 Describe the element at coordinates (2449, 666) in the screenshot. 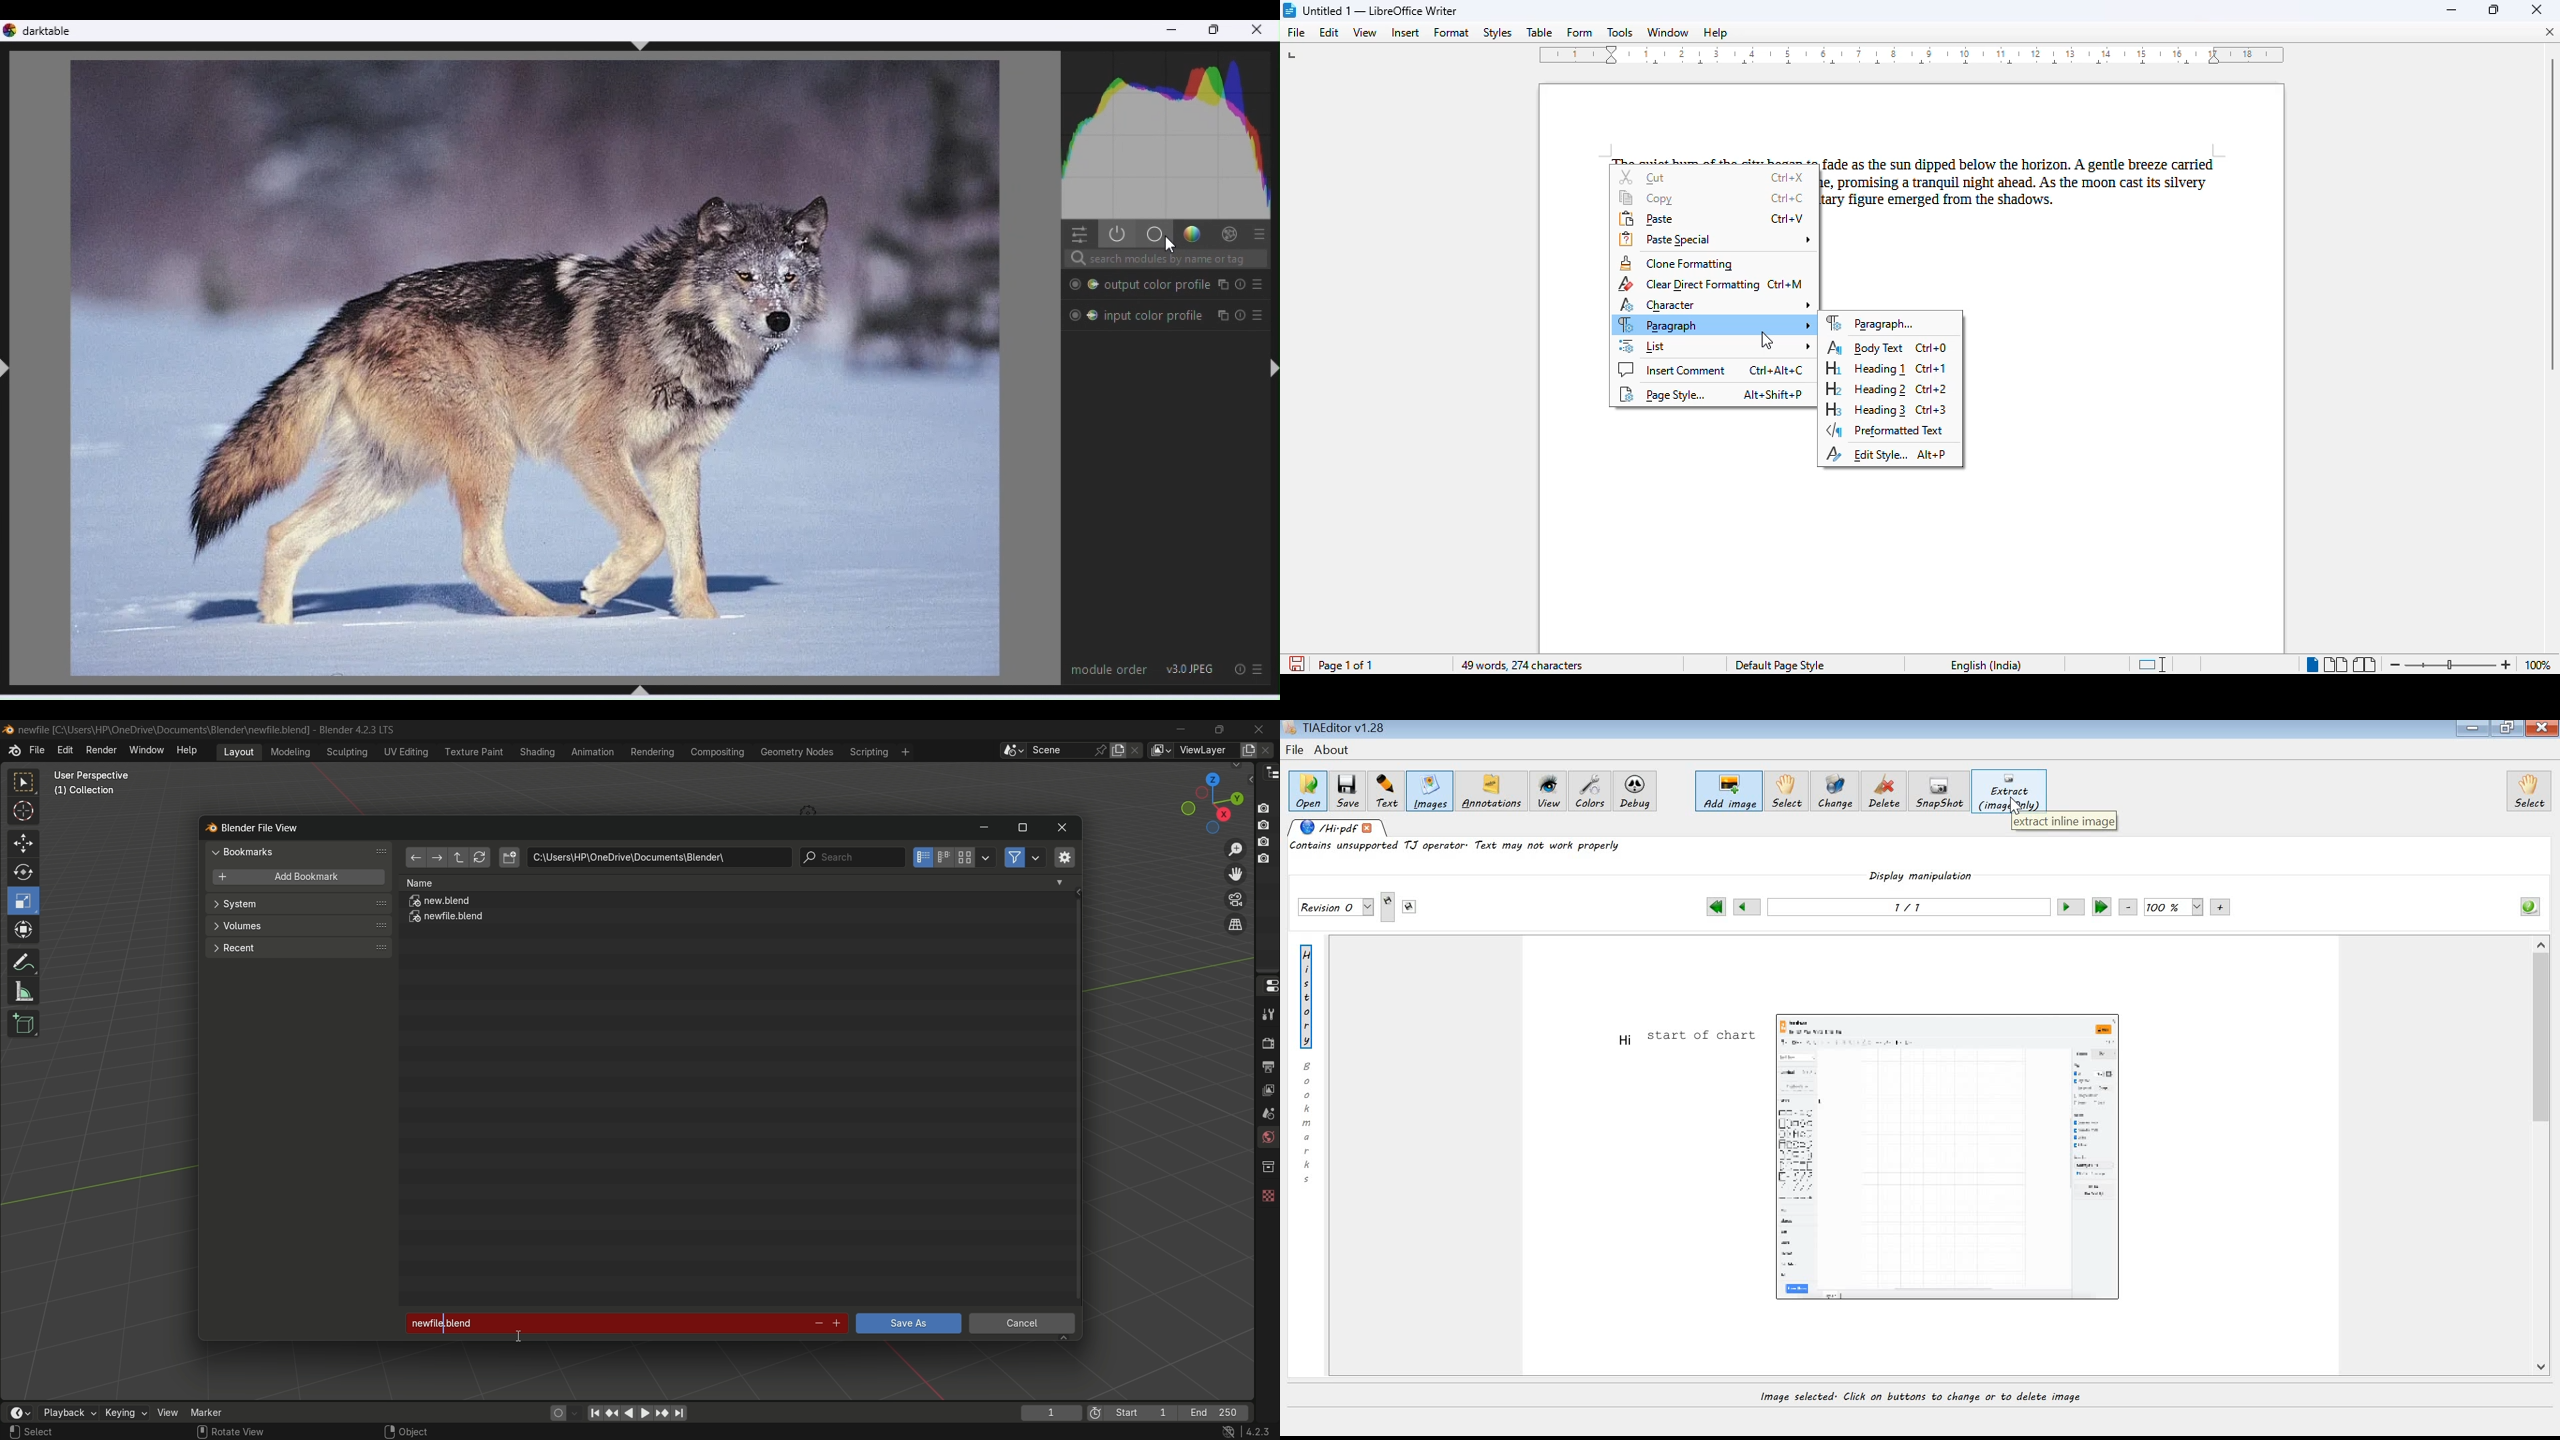

I see `zoom in or zoom out bar` at that location.